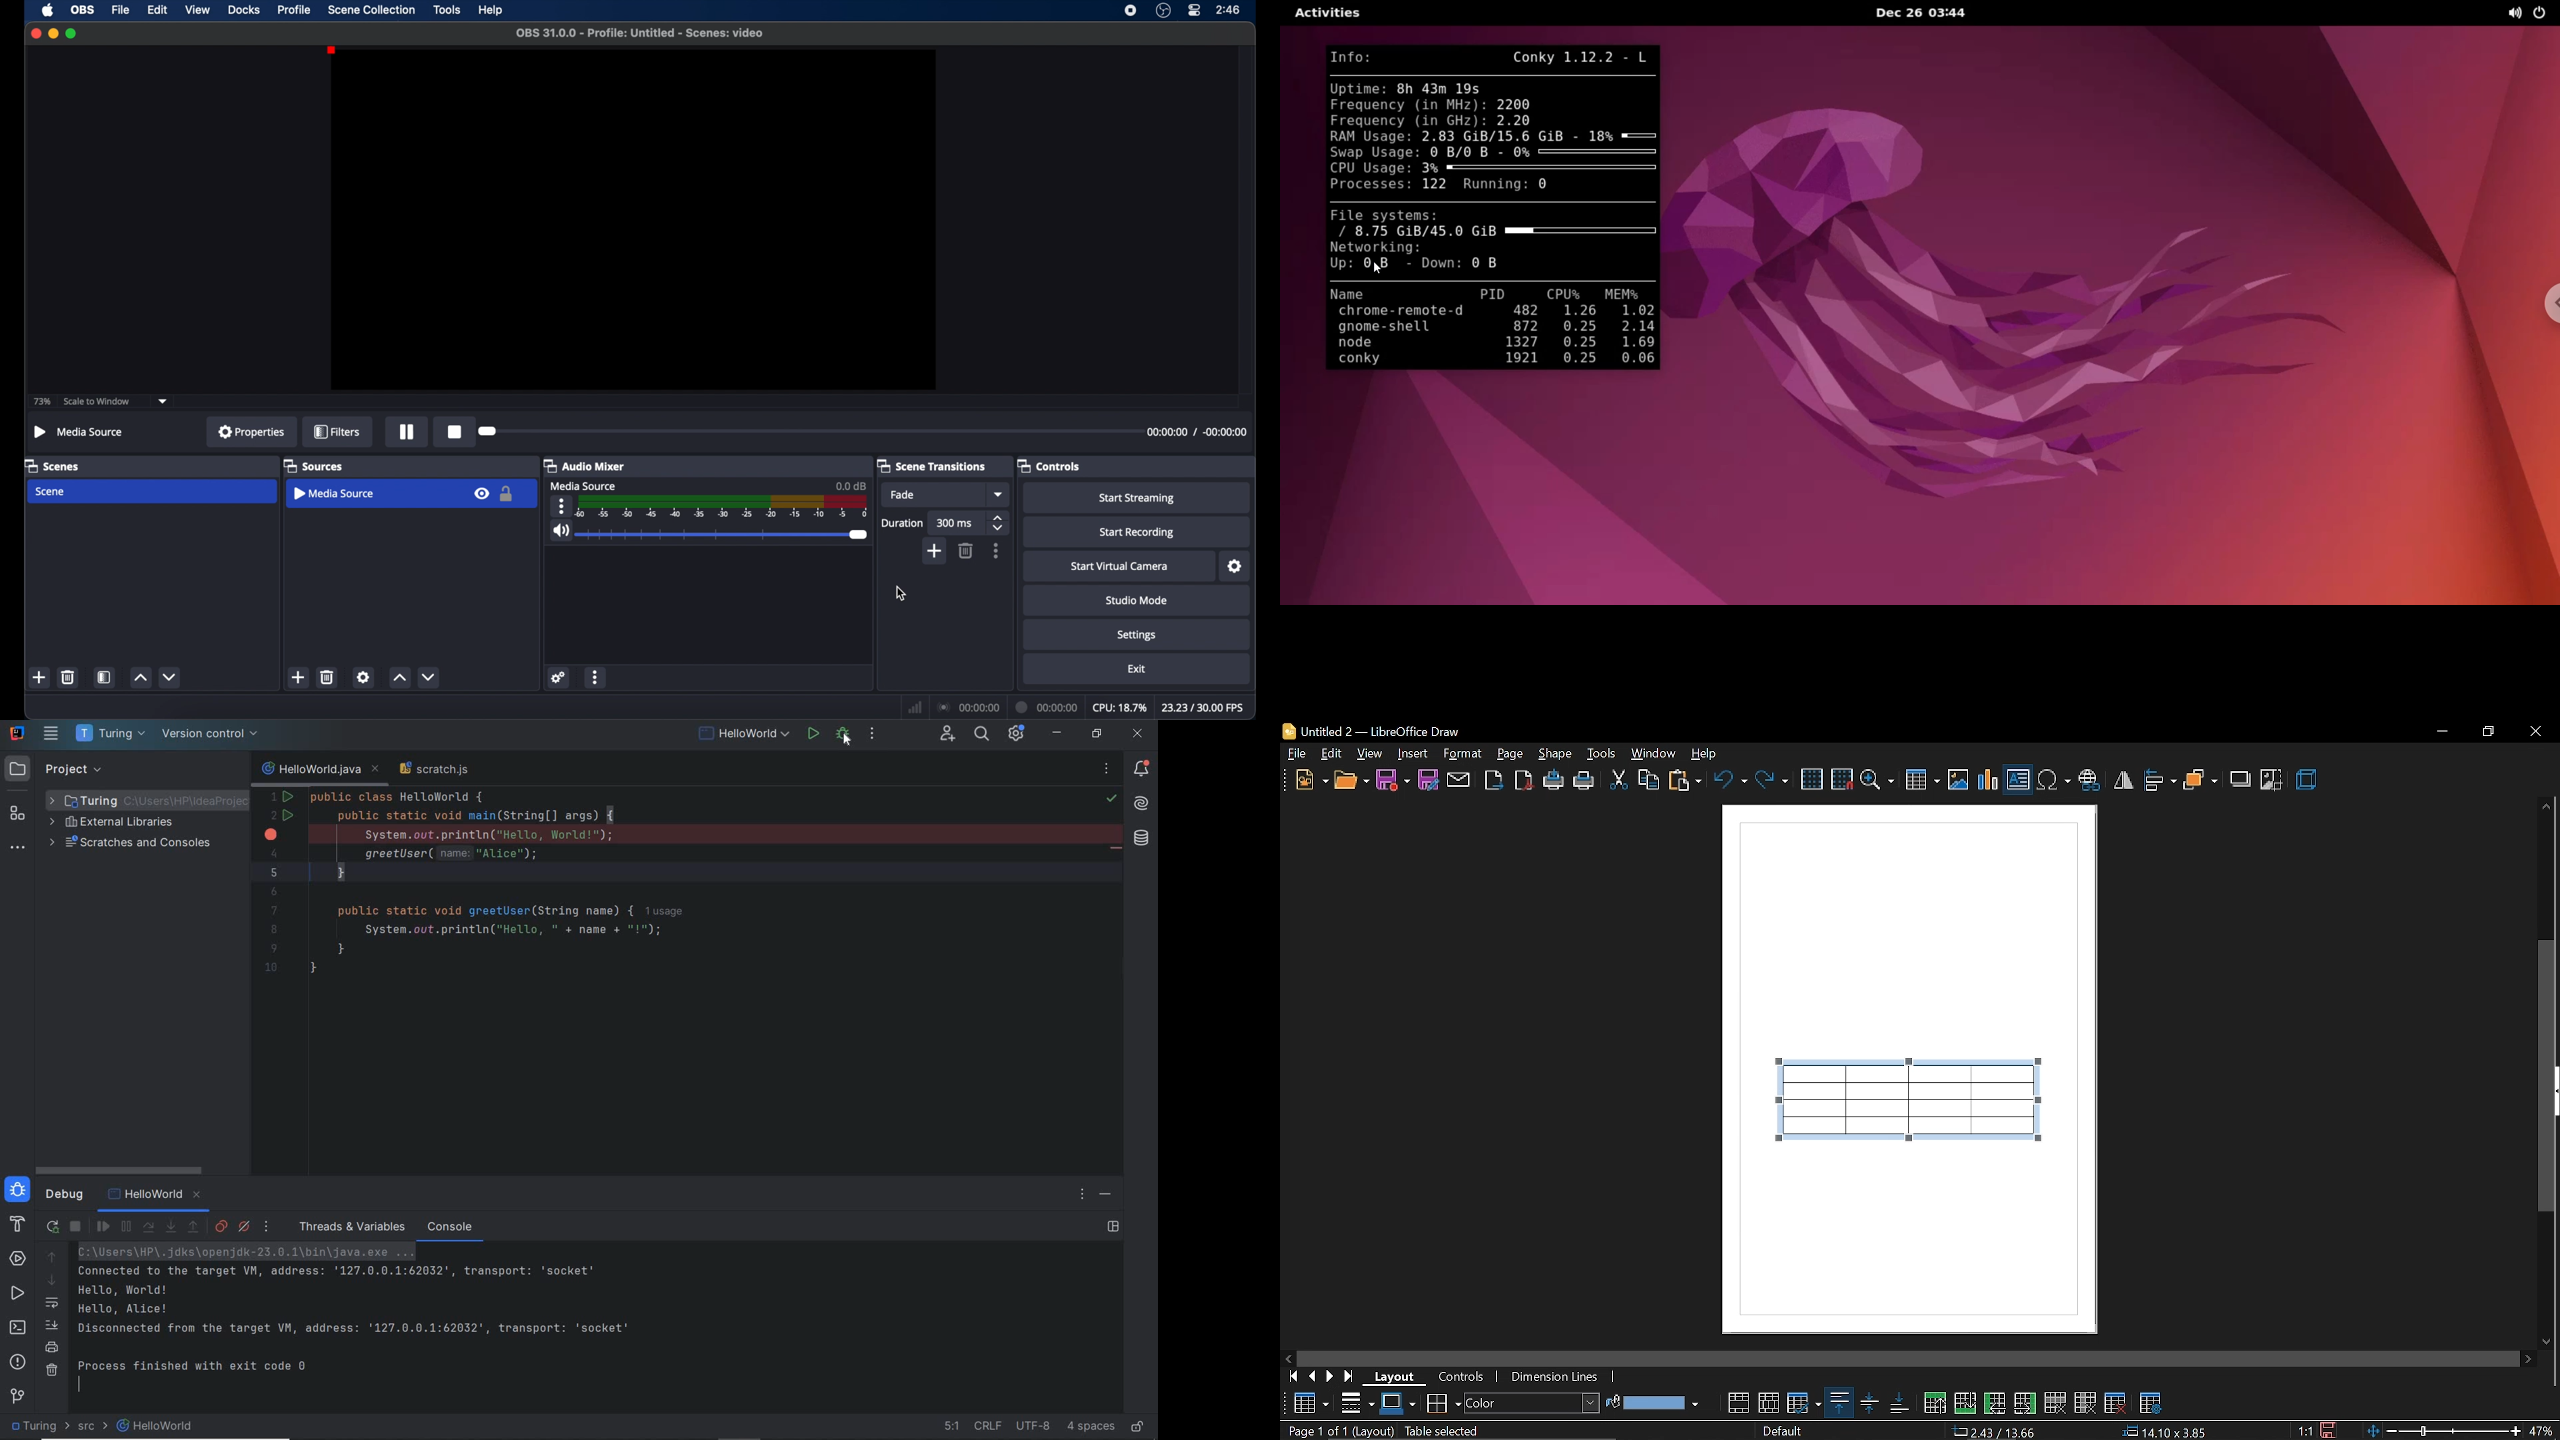  Describe the element at coordinates (60, 770) in the screenshot. I see `project` at that location.